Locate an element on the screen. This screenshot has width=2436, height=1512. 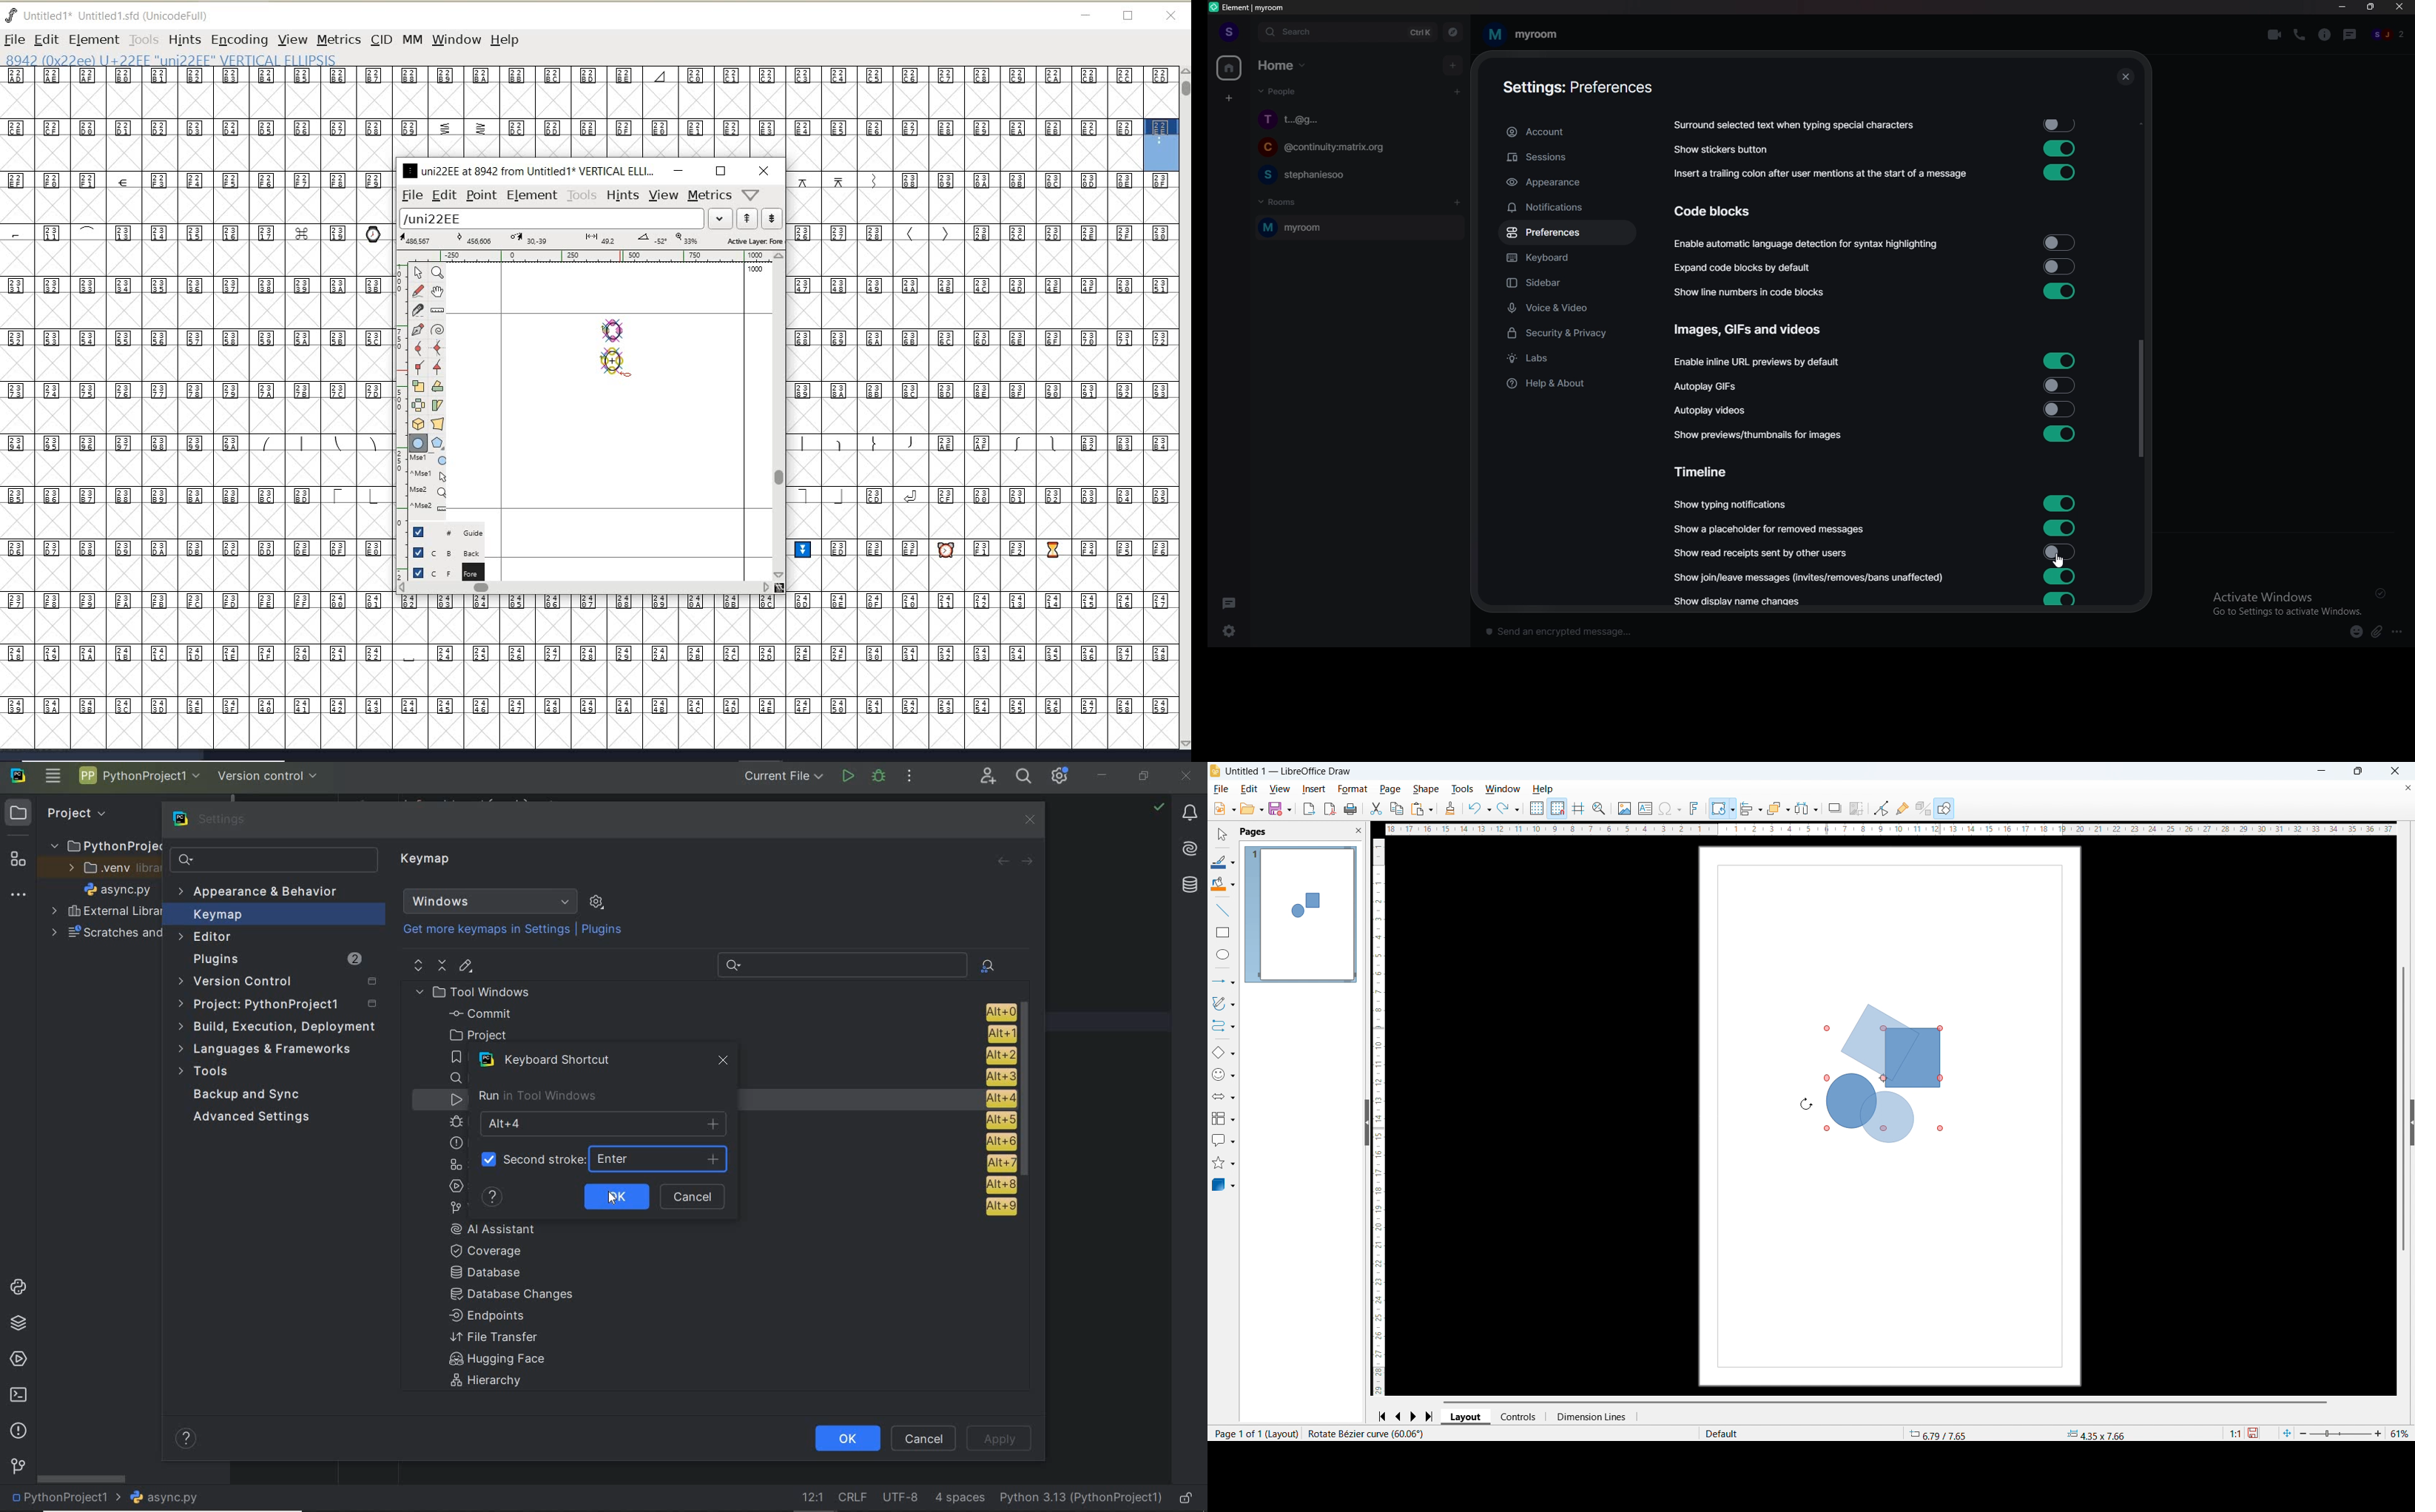
Recent Search is located at coordinates (839, 963).